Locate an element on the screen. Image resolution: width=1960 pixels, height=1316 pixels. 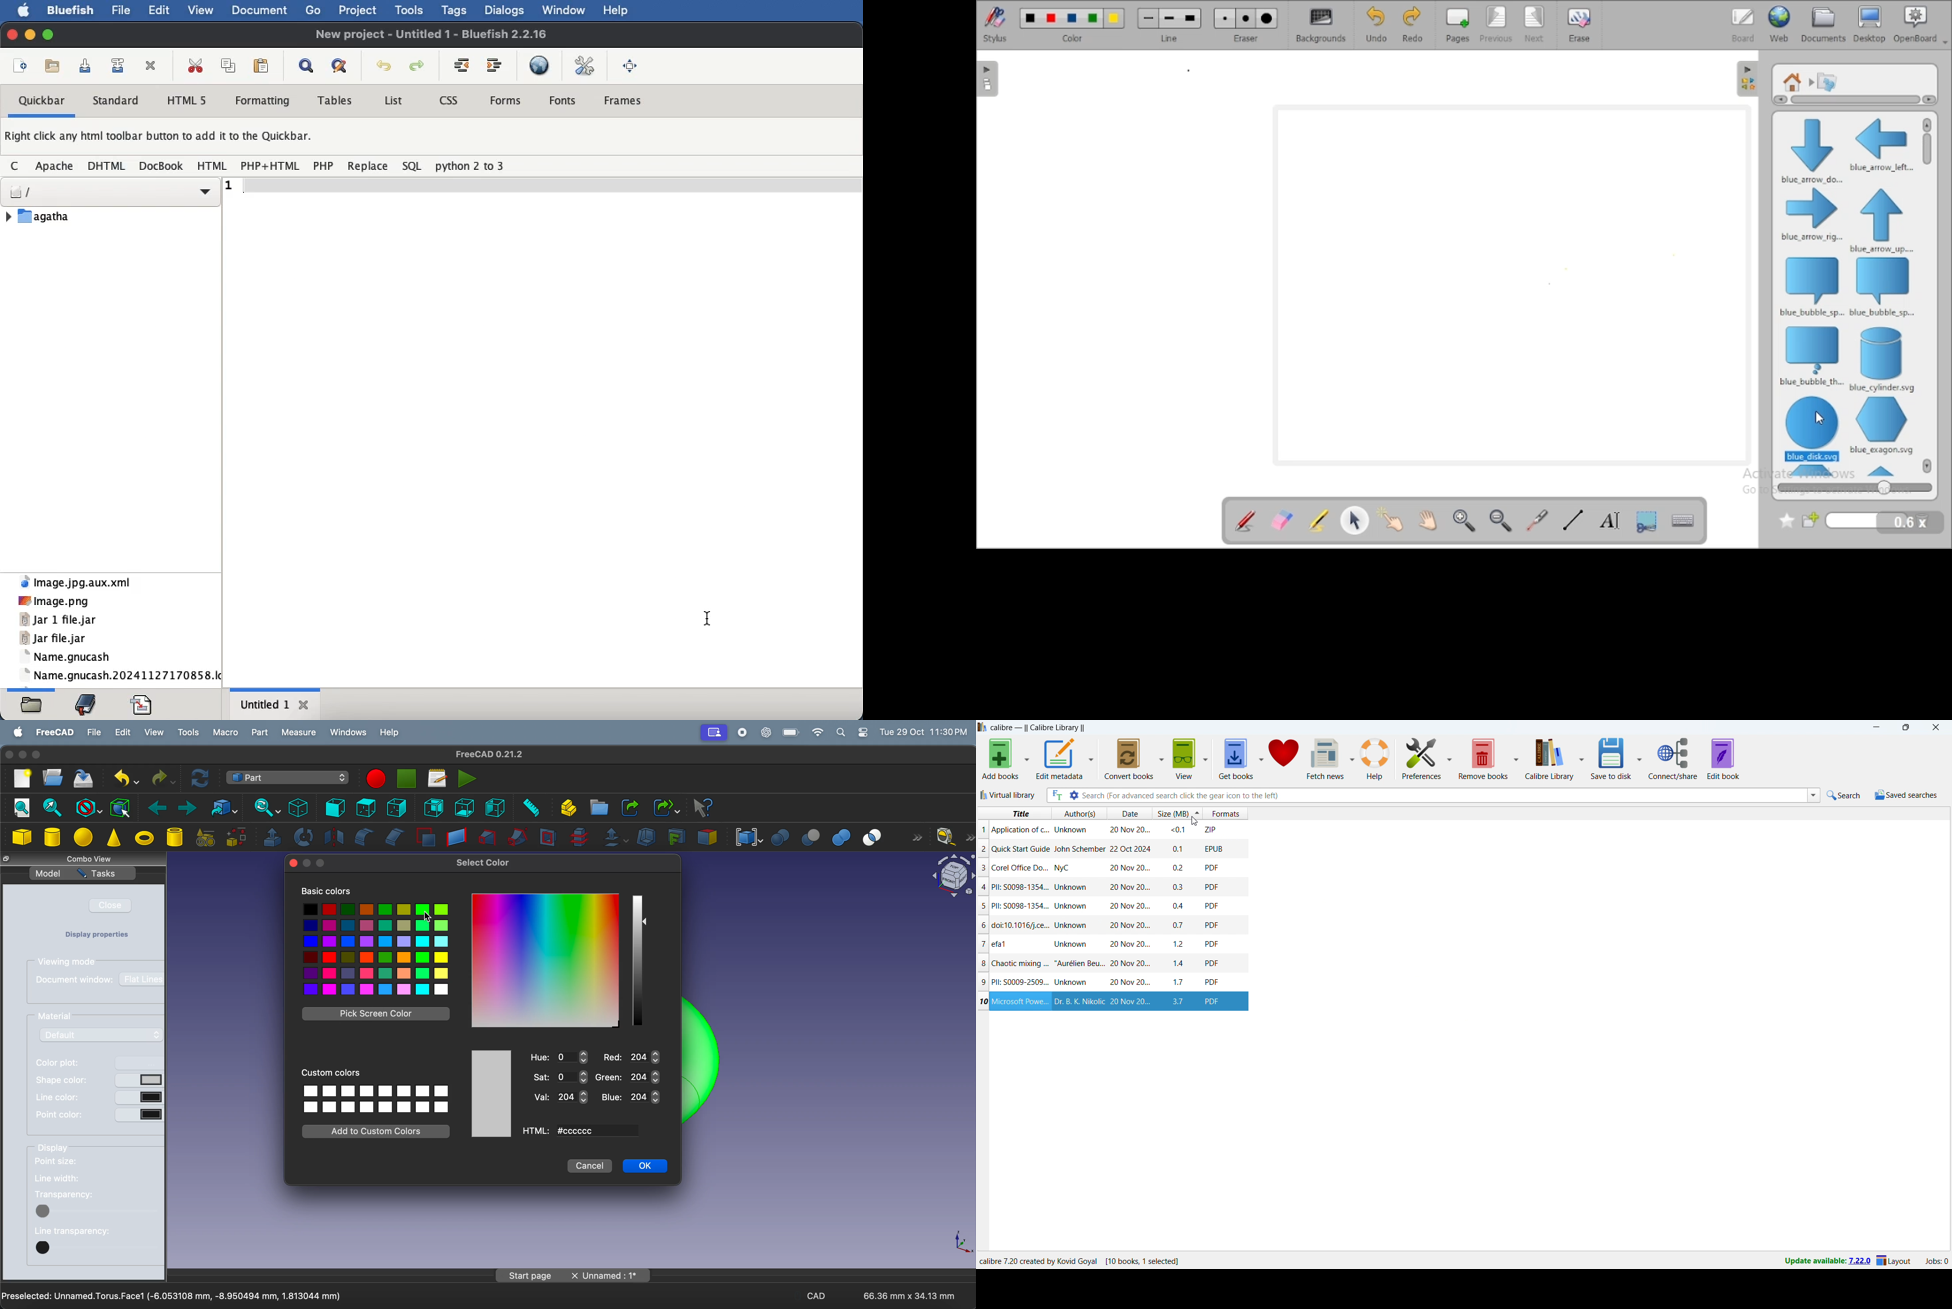
author is located at coordinates (1079, 1002).